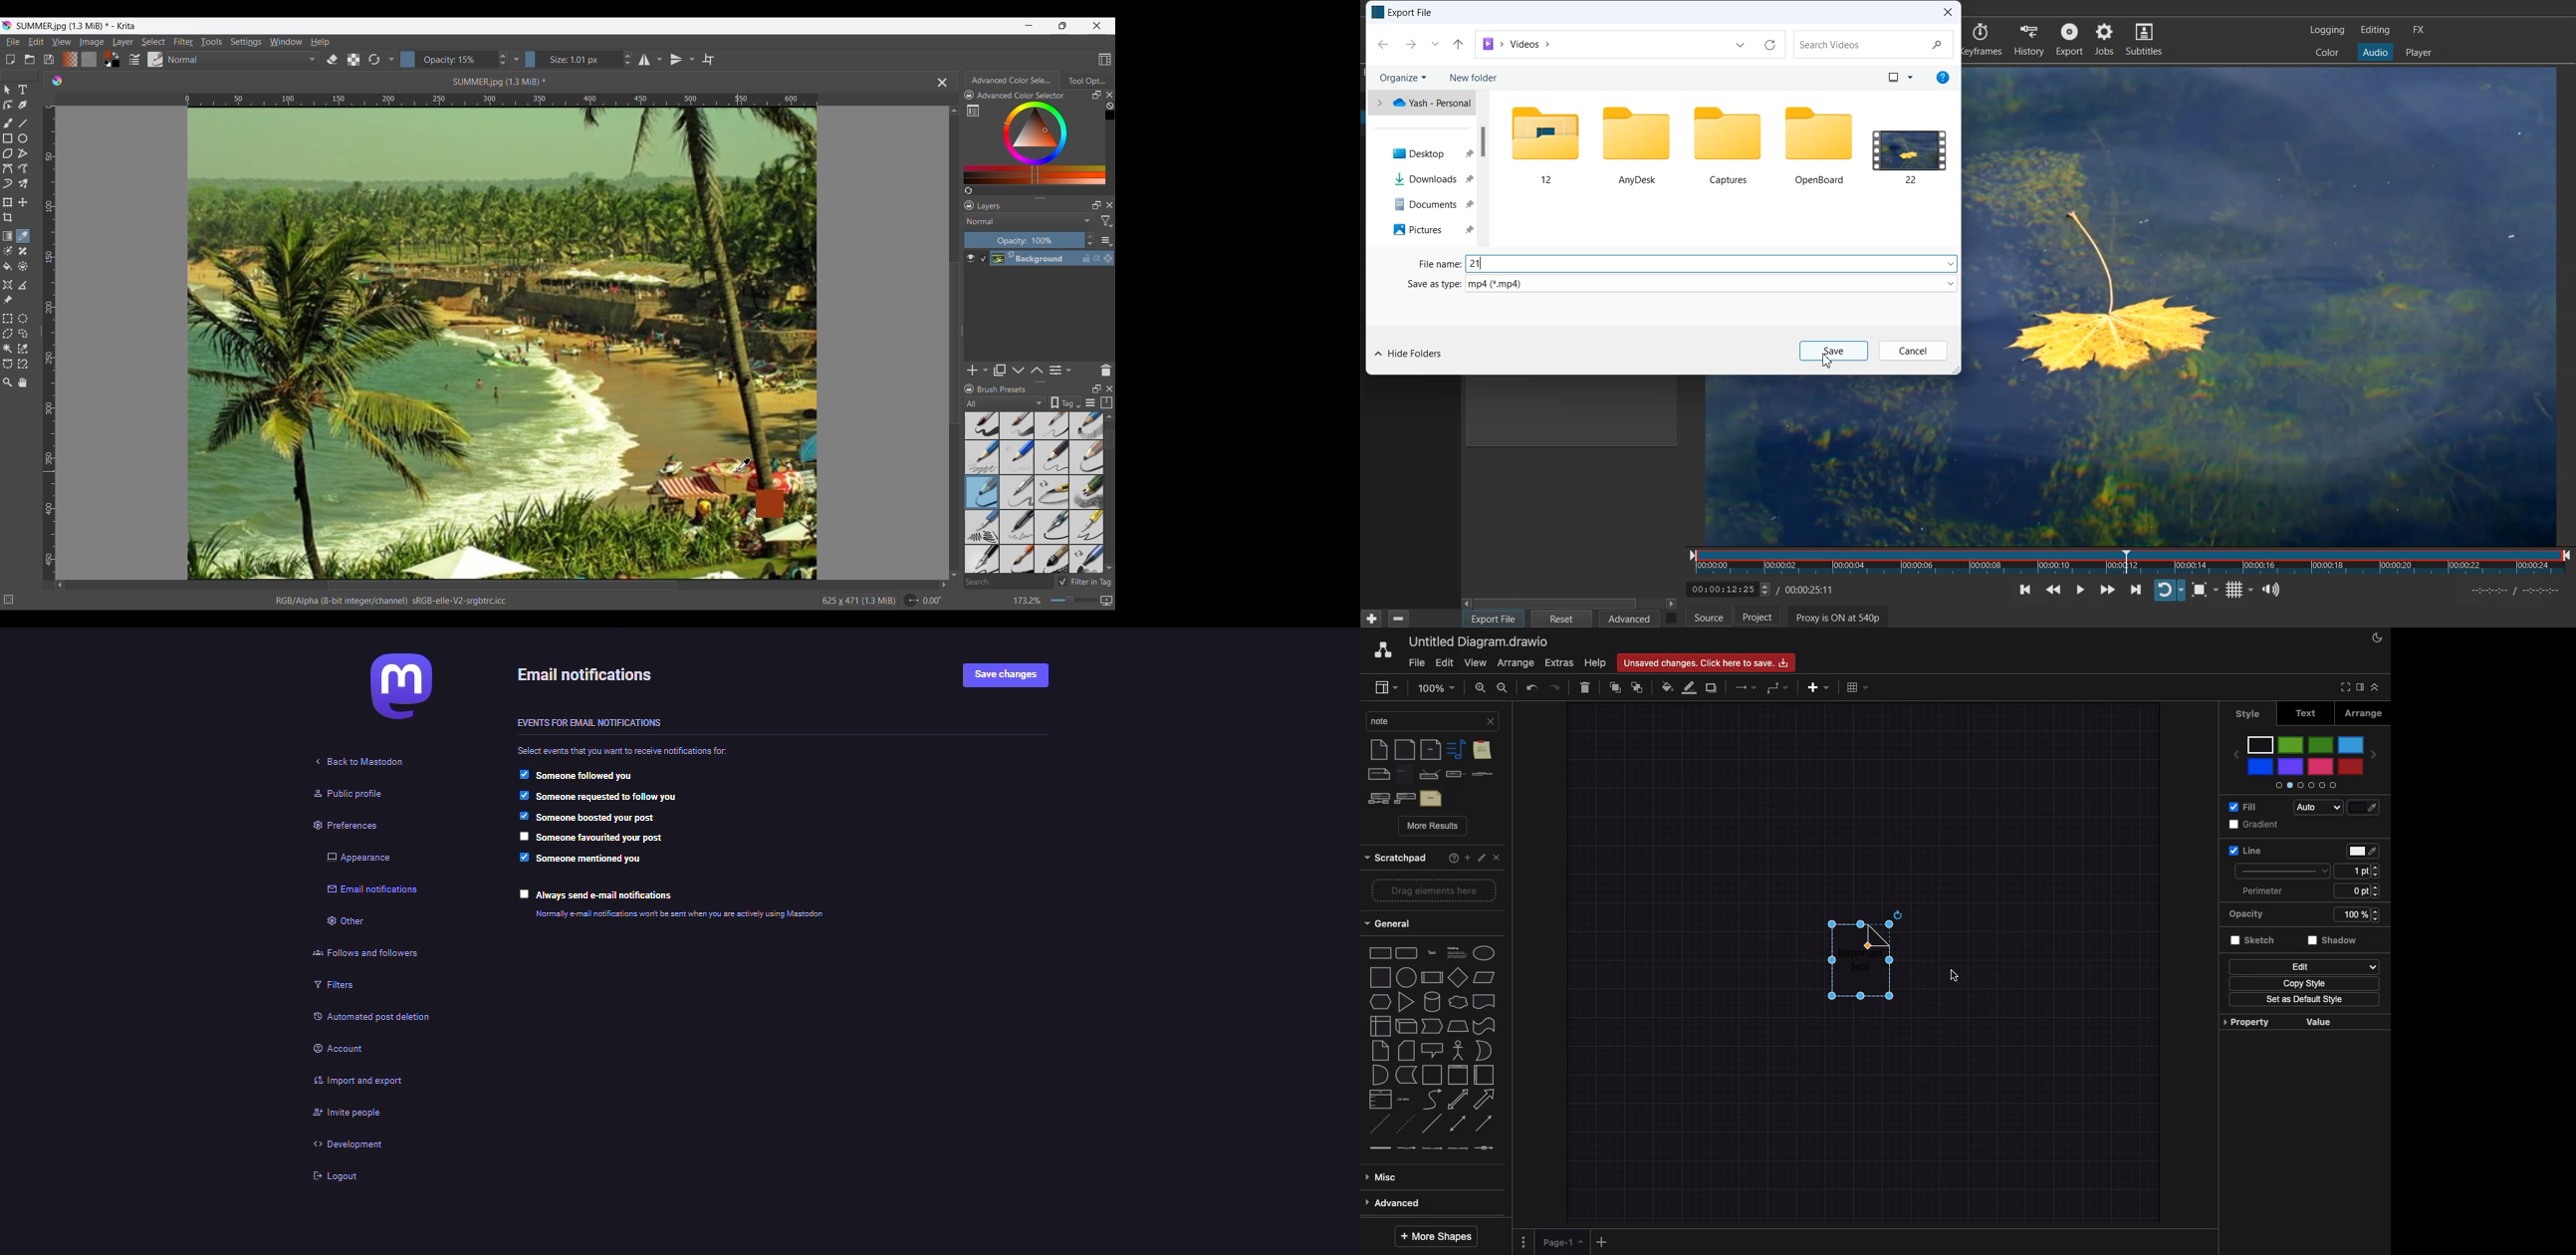  What do you see at coordinates (502, 59) in the screenshot?
I see `Increase/Decrease Opacity` at bounding box center [502, 59].